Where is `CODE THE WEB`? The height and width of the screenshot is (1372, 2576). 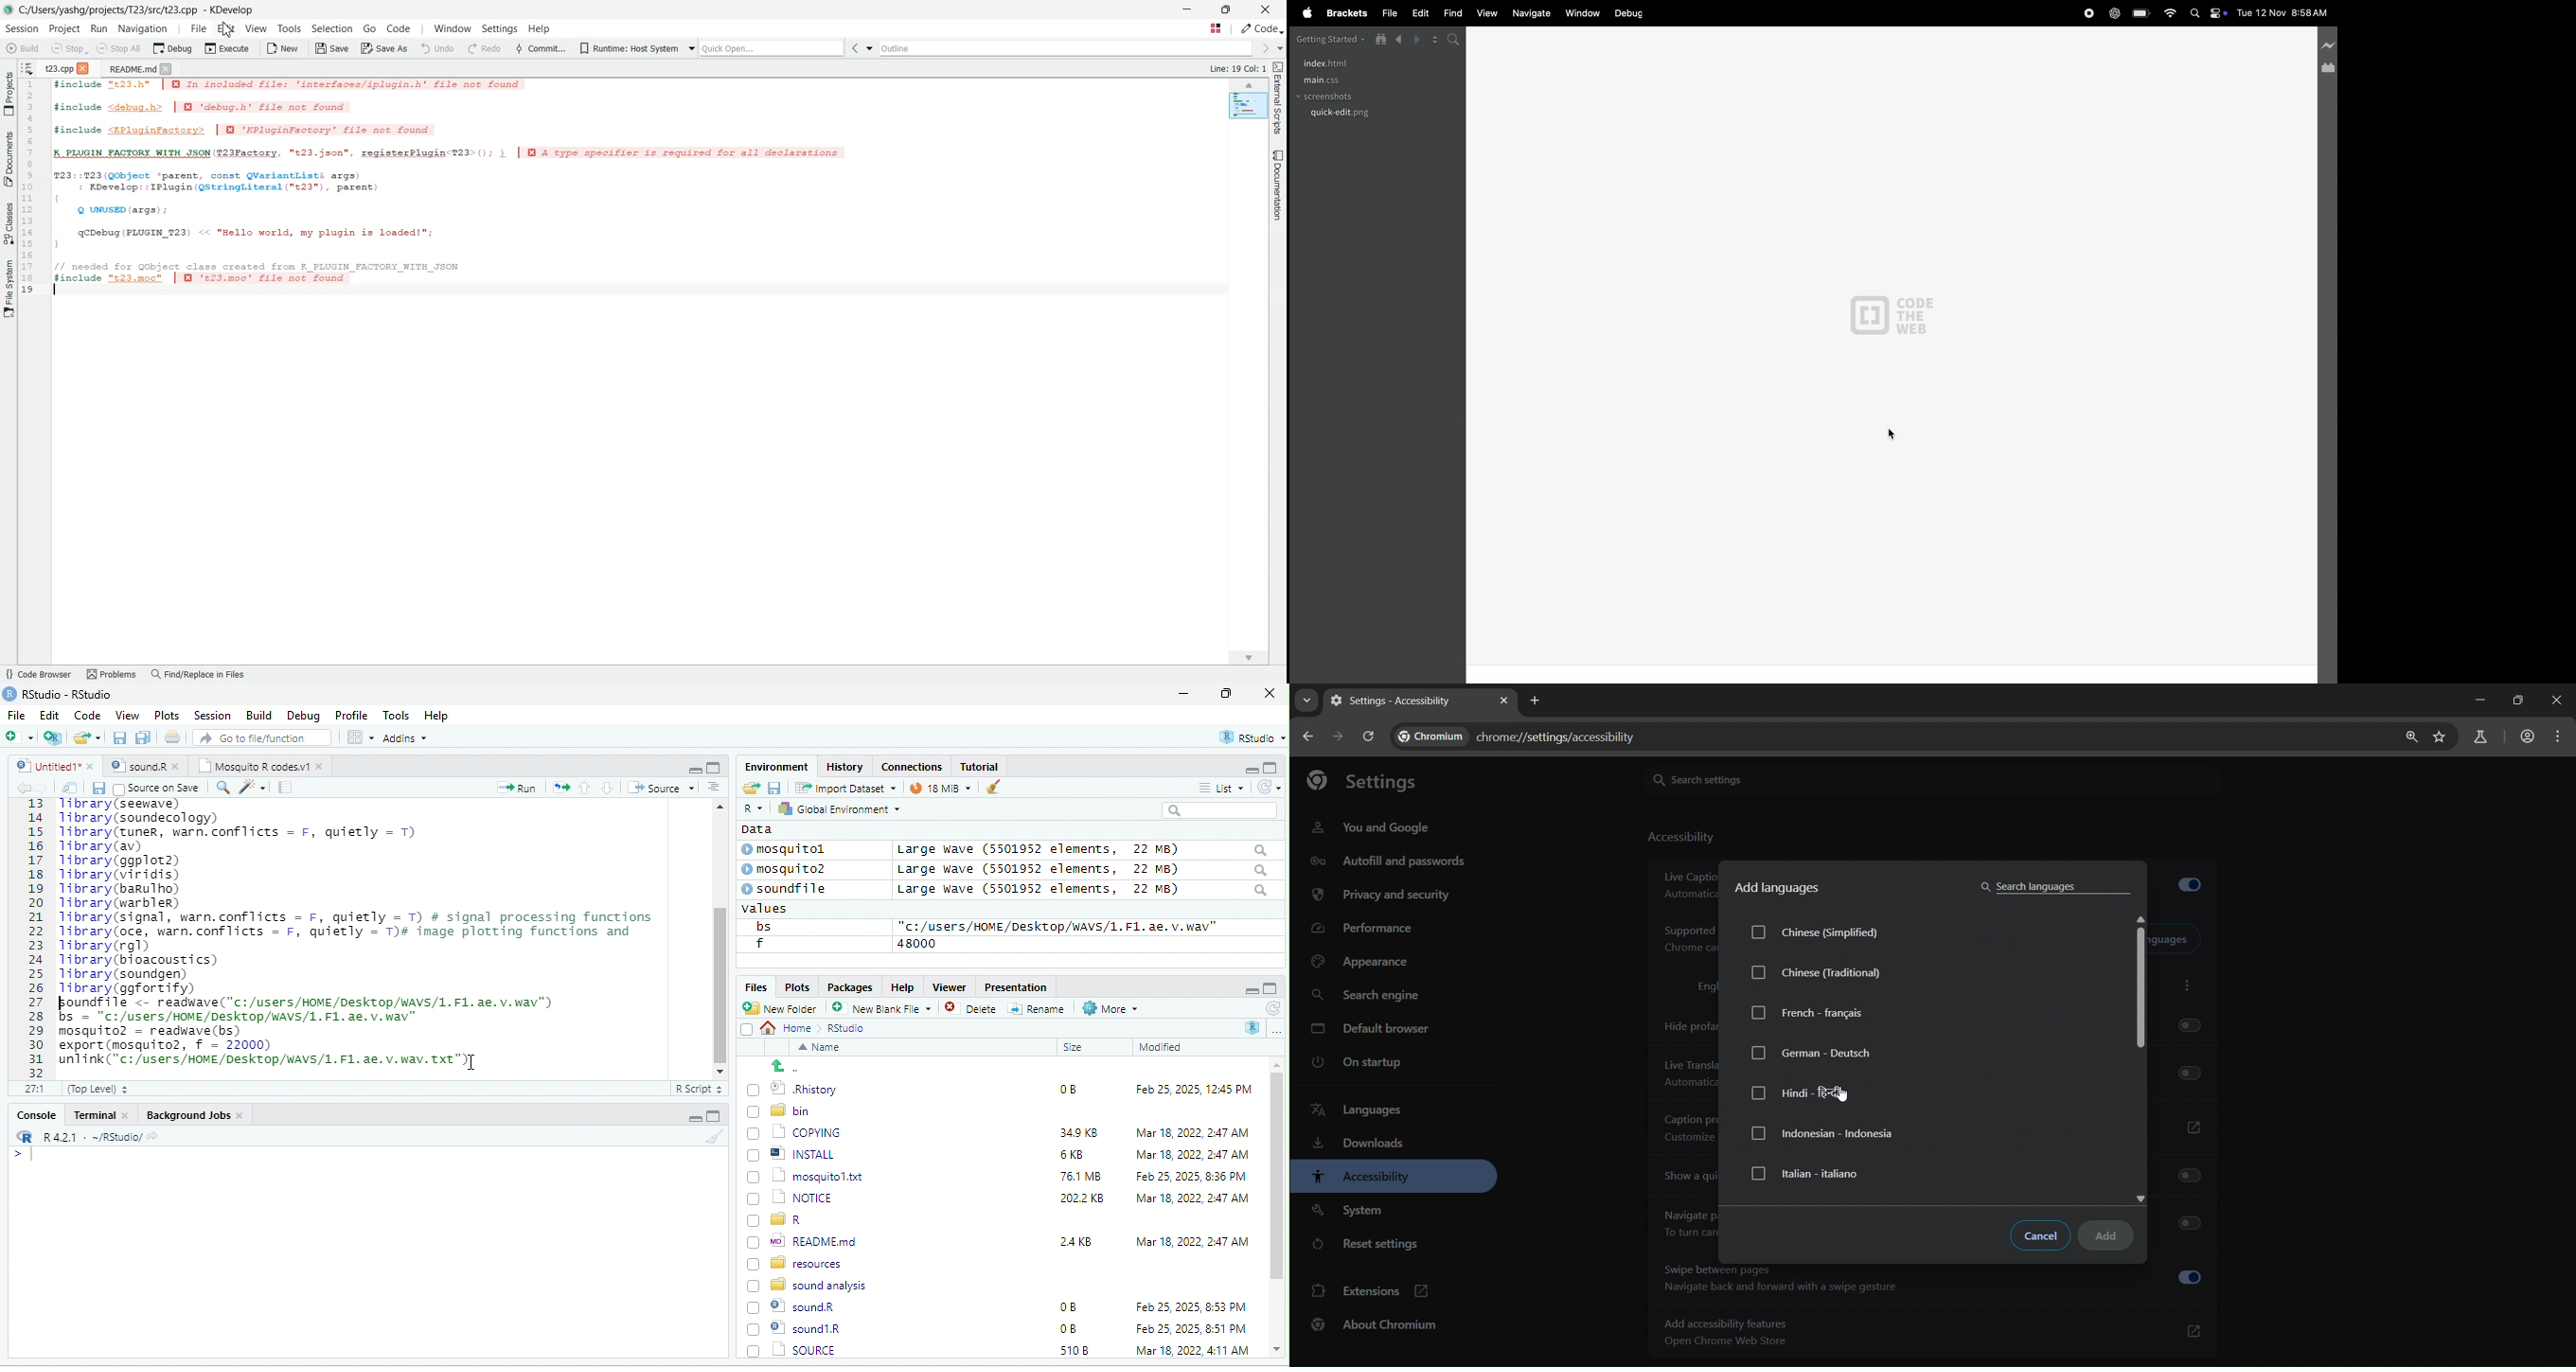 CODE THE WEB is located at coordinates (1888, 315).